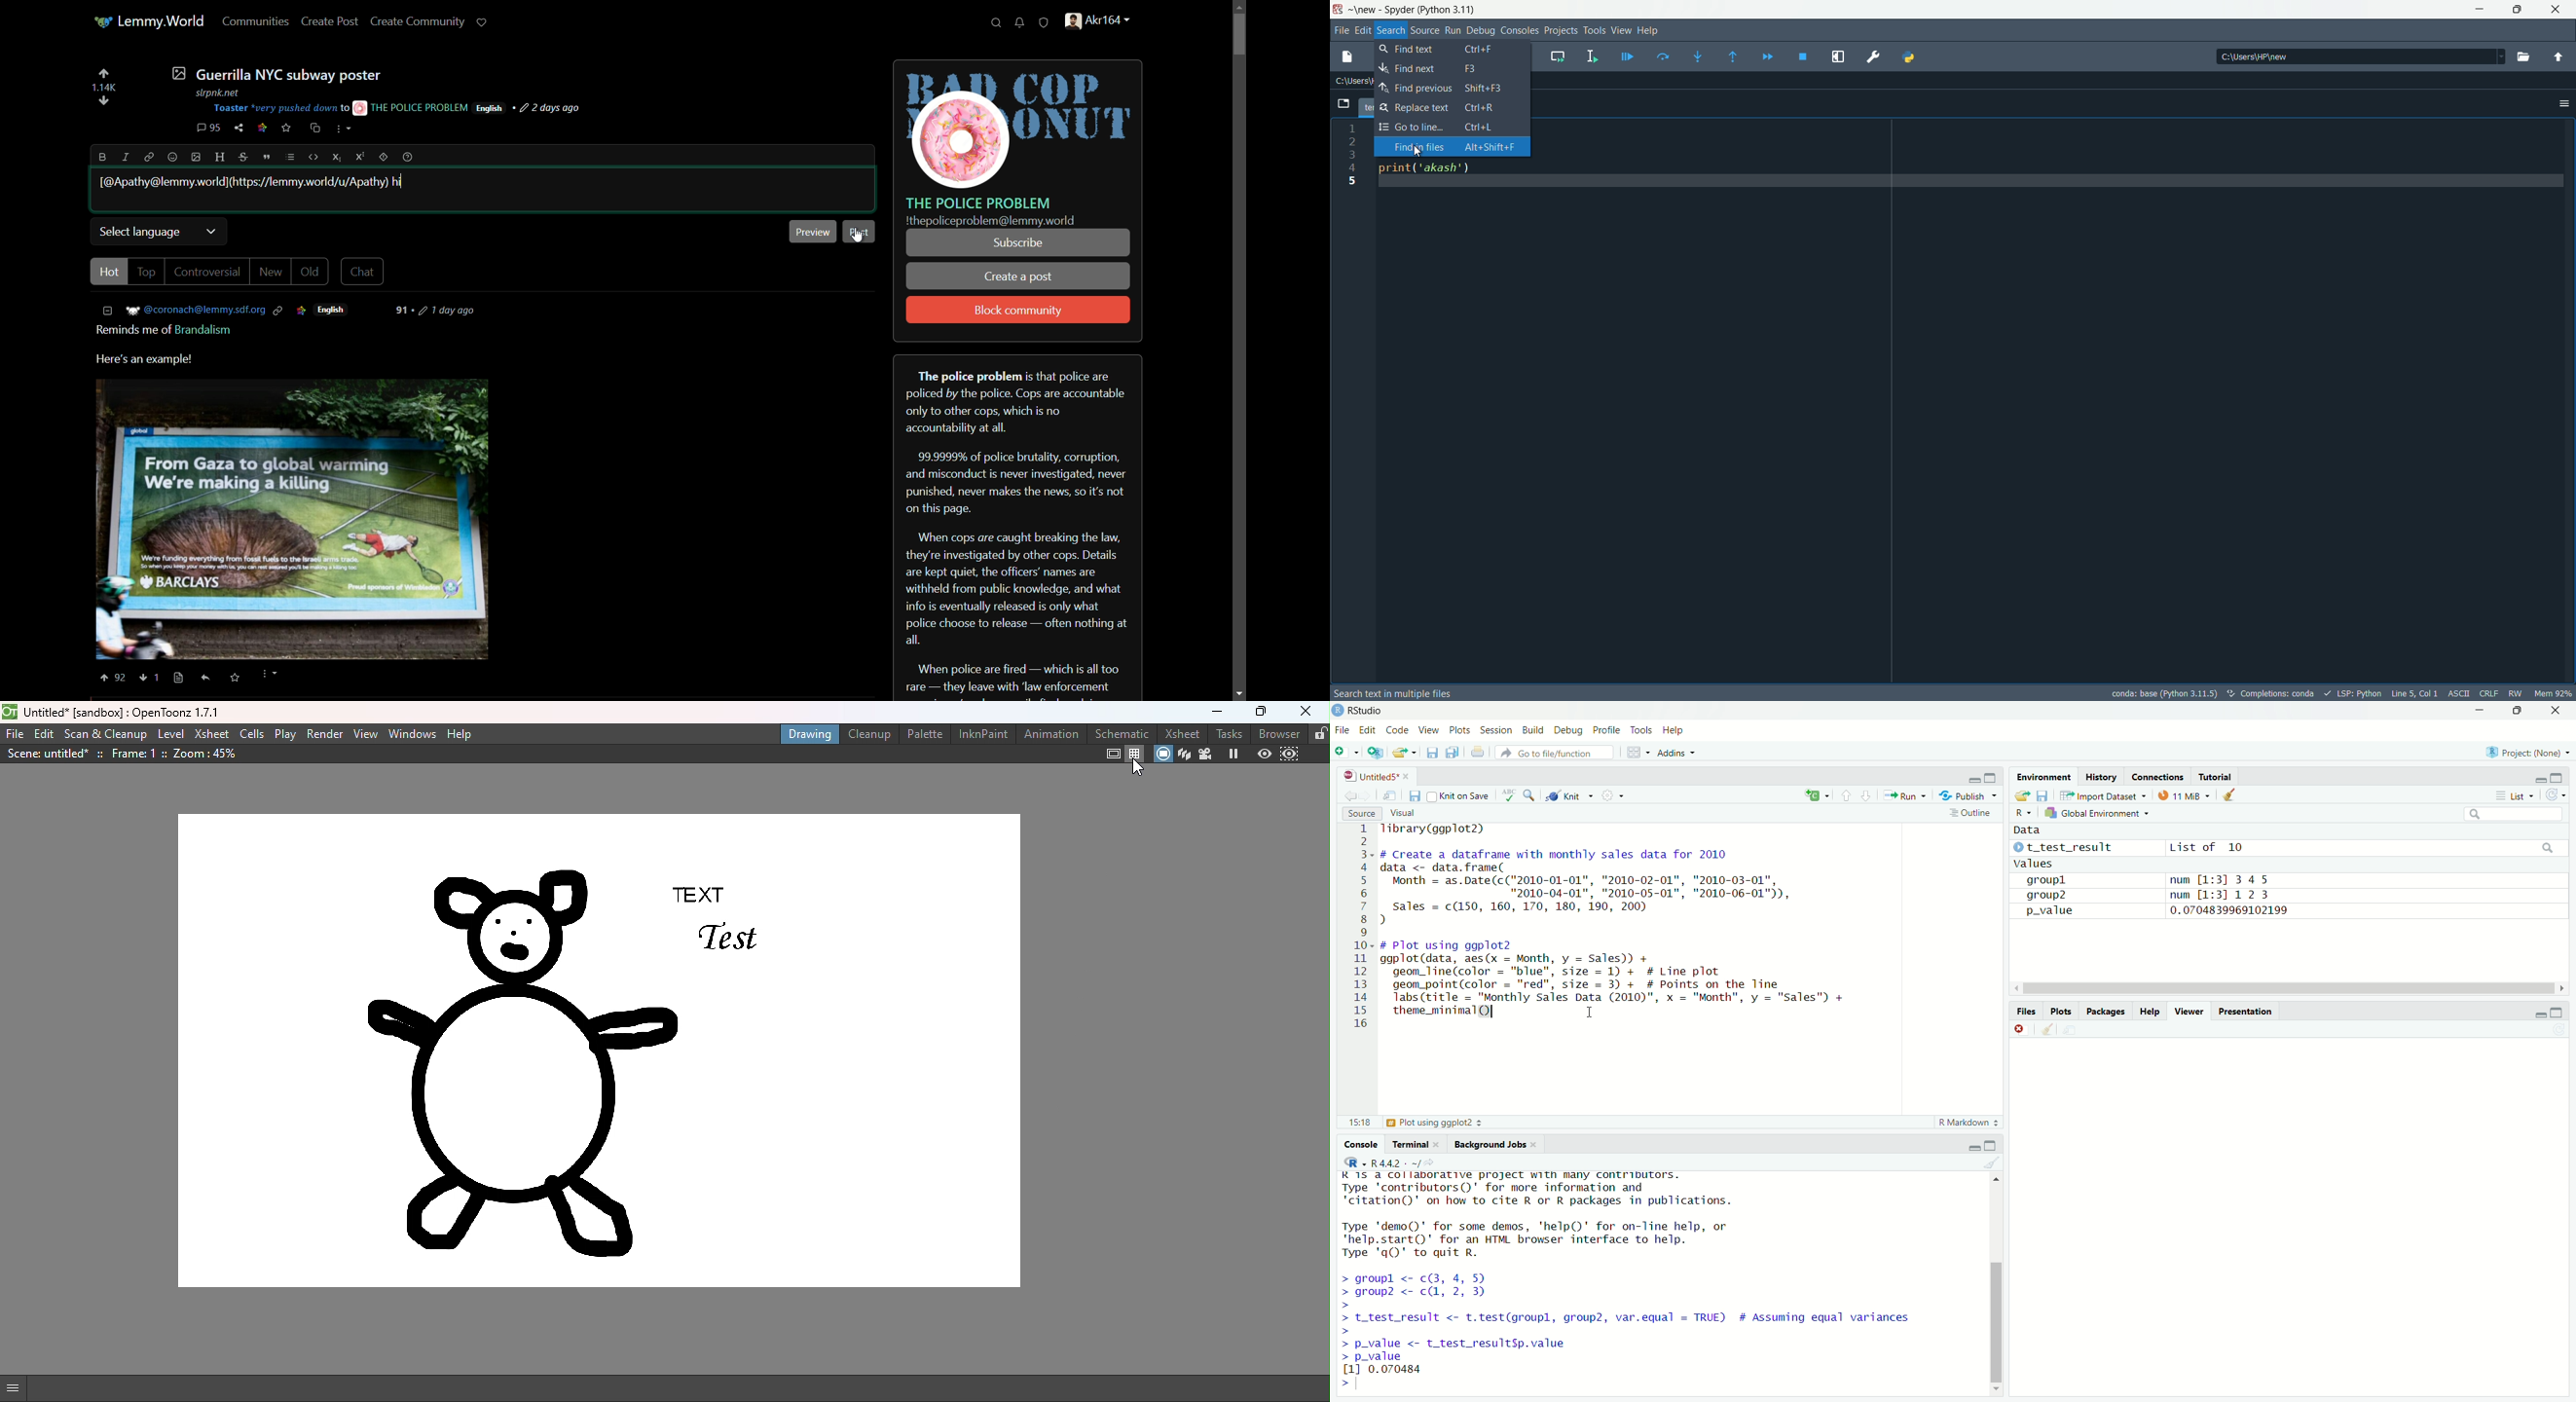 The height and width of the screenshot is (1428, 2576). I want to click on THE POLICE PROBLEM, so click(411, 107).